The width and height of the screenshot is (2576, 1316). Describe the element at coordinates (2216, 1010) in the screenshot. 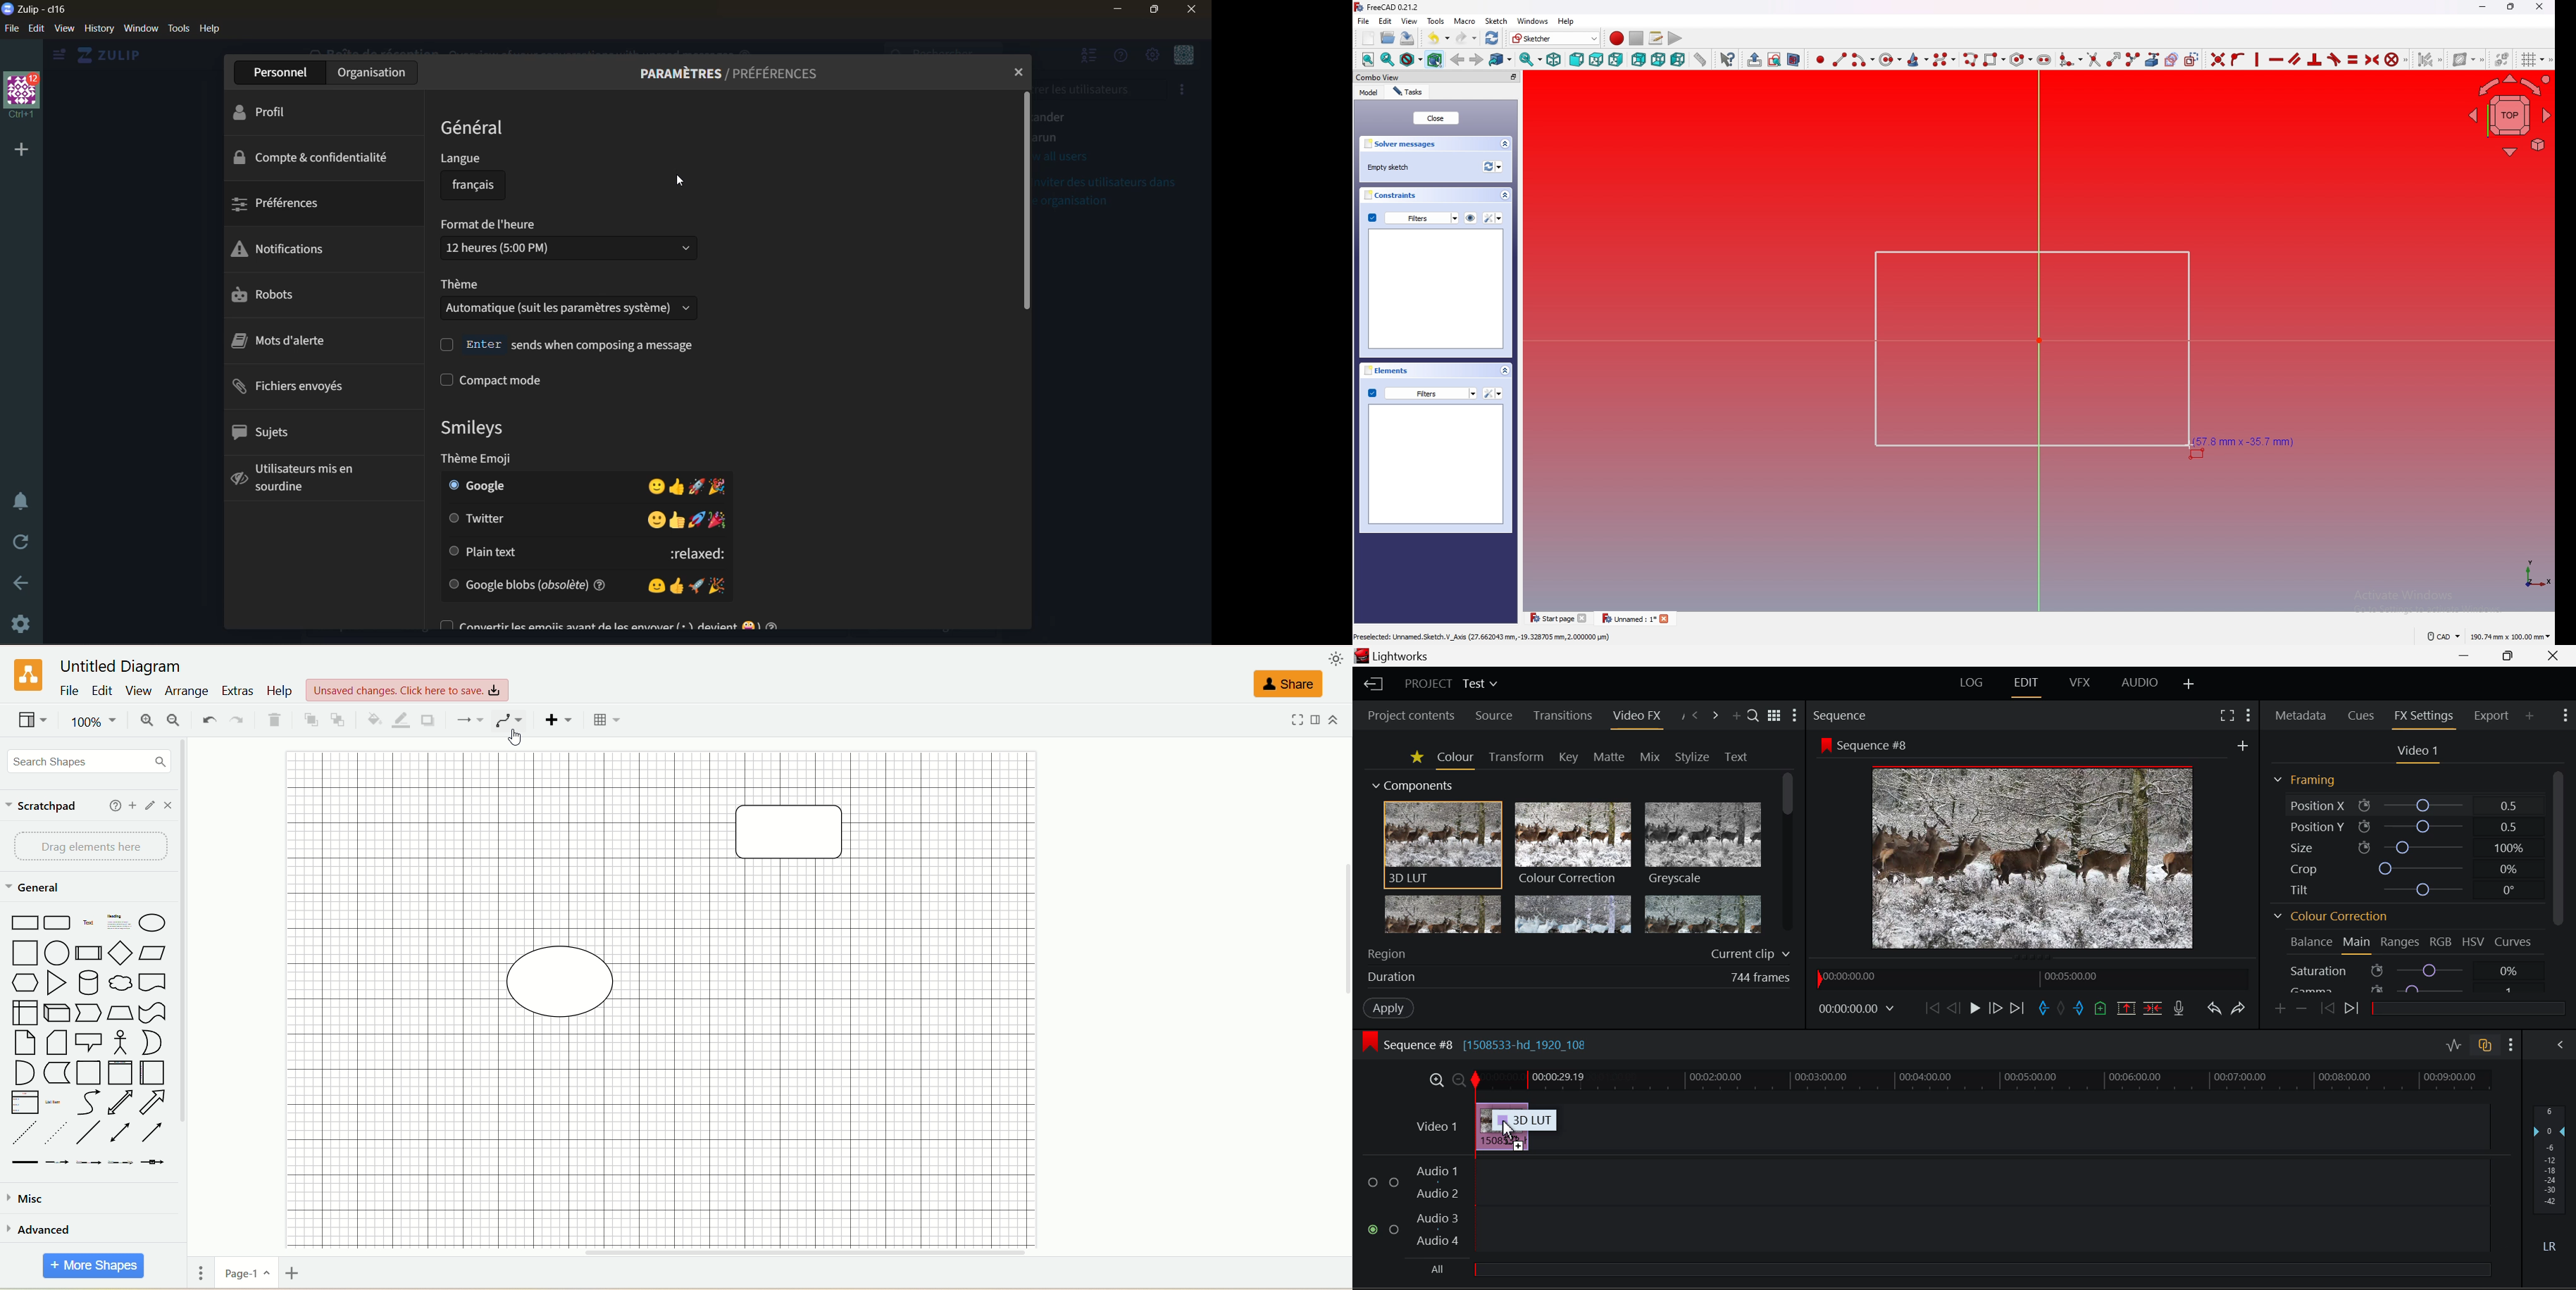

I see `Undo` at that location.